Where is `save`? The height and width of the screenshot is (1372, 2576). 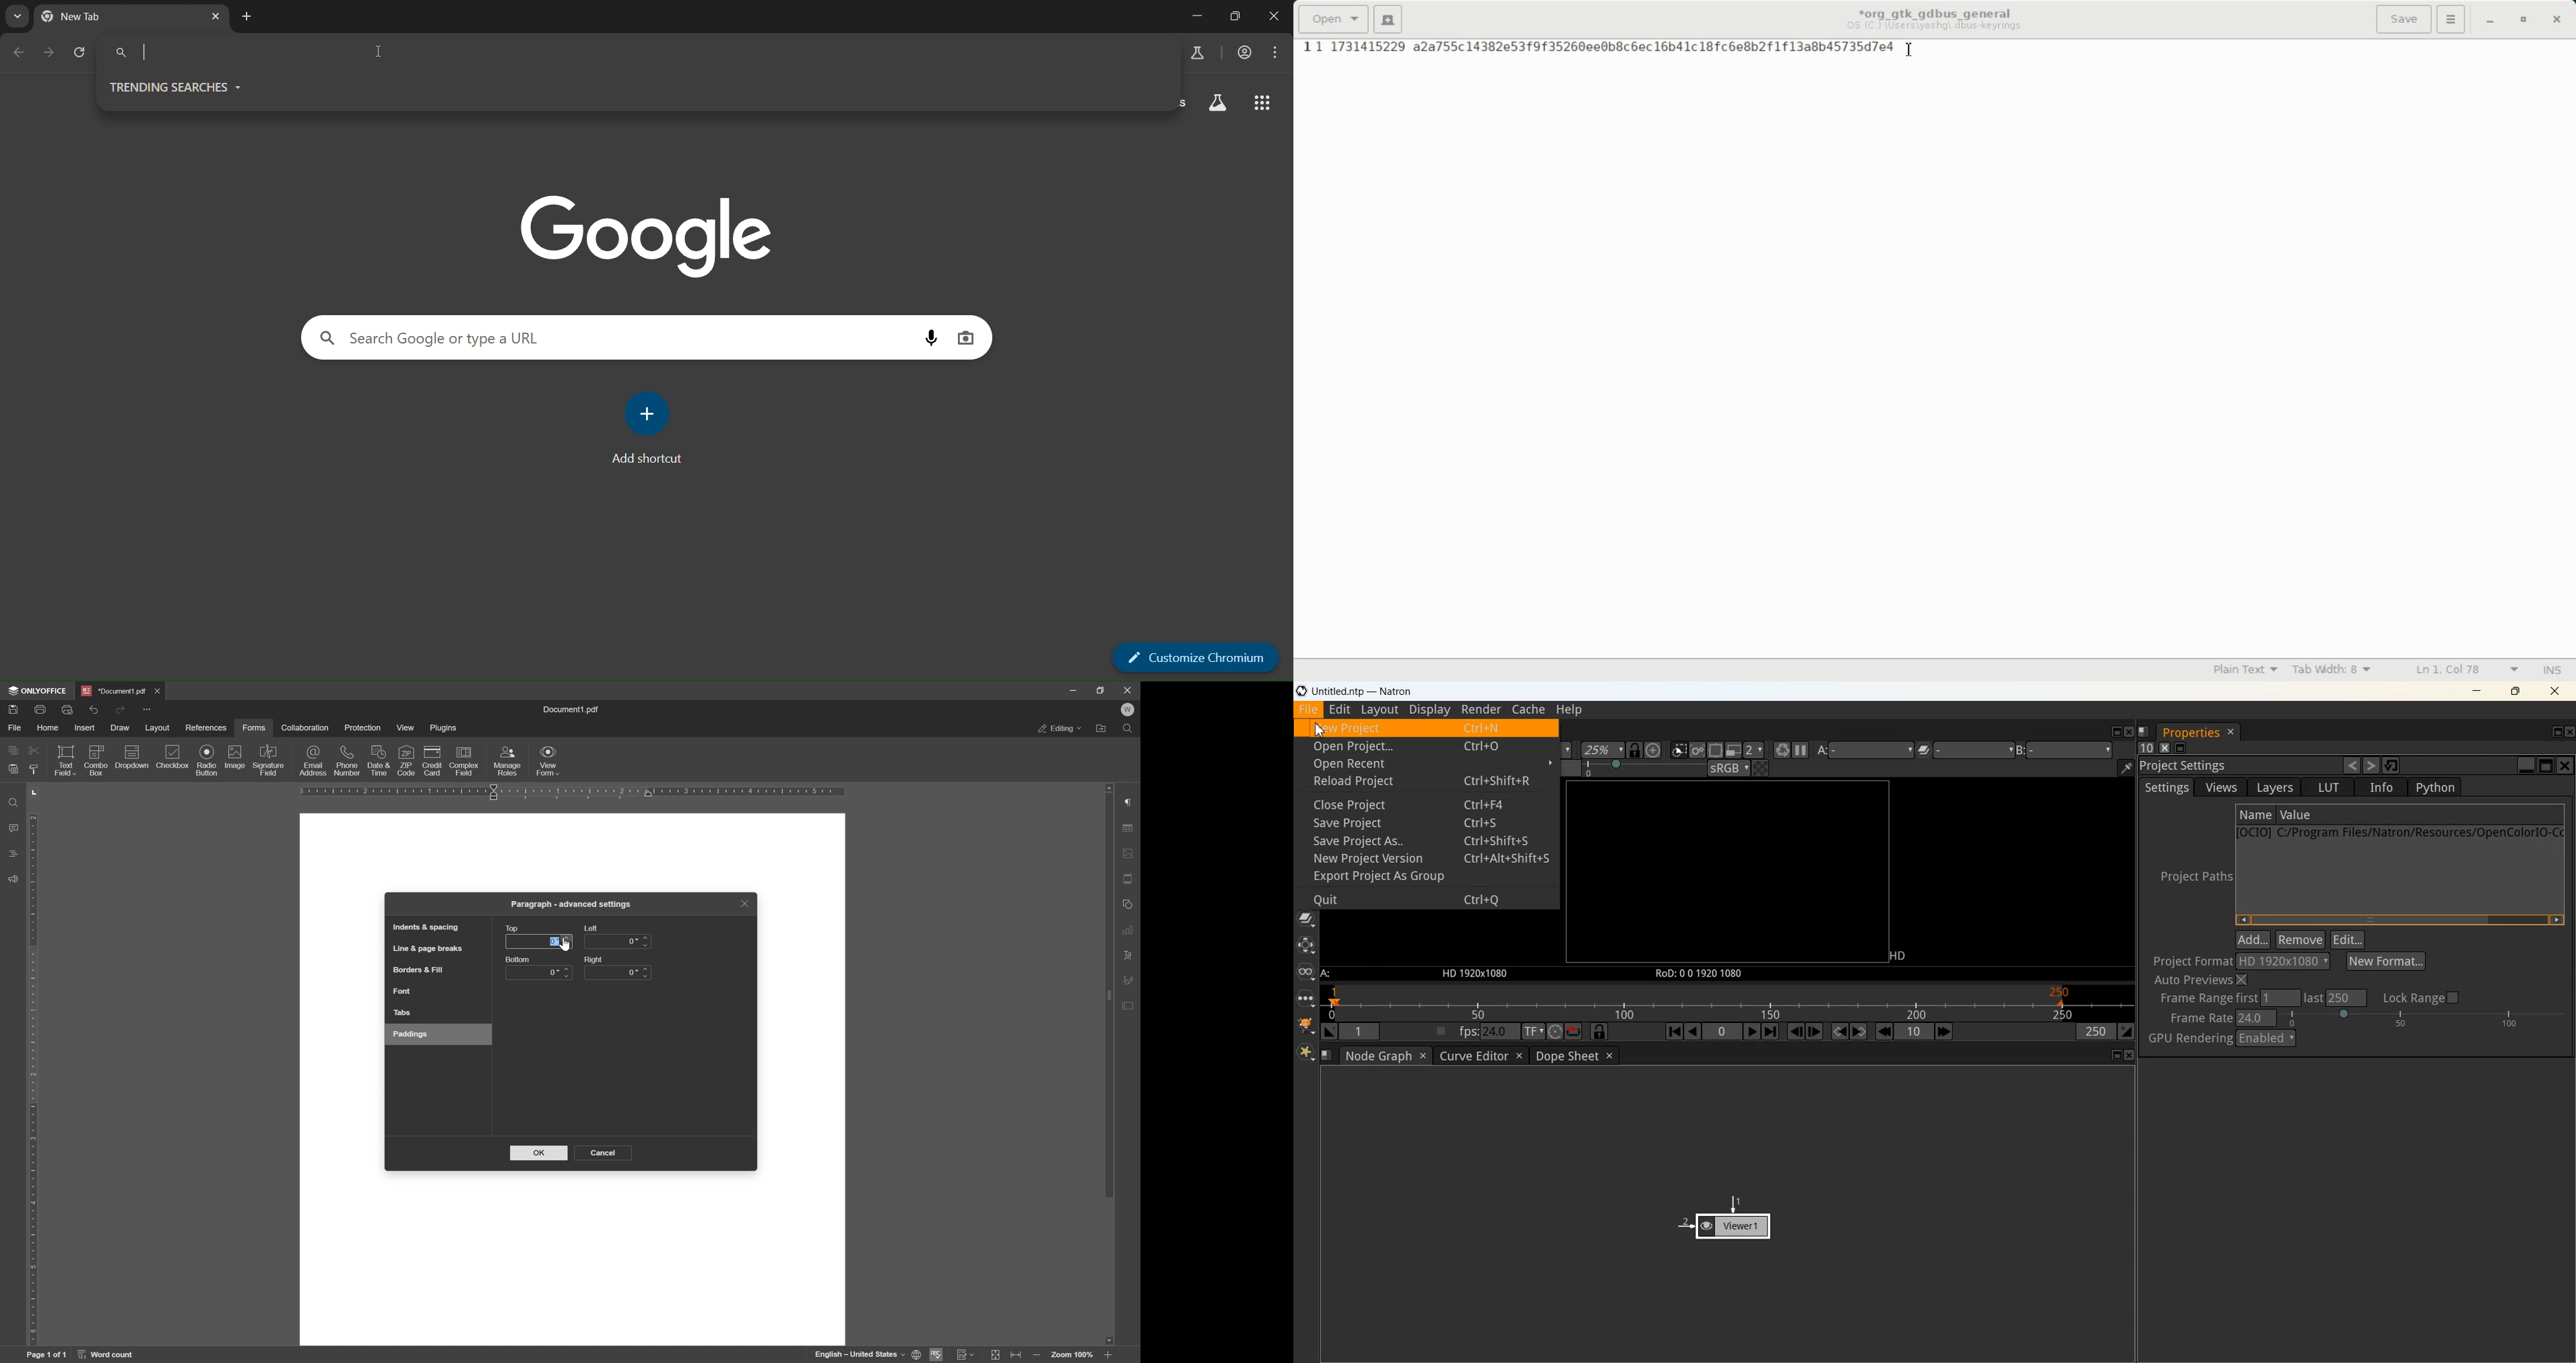 save is located at coordinates (17, 709).